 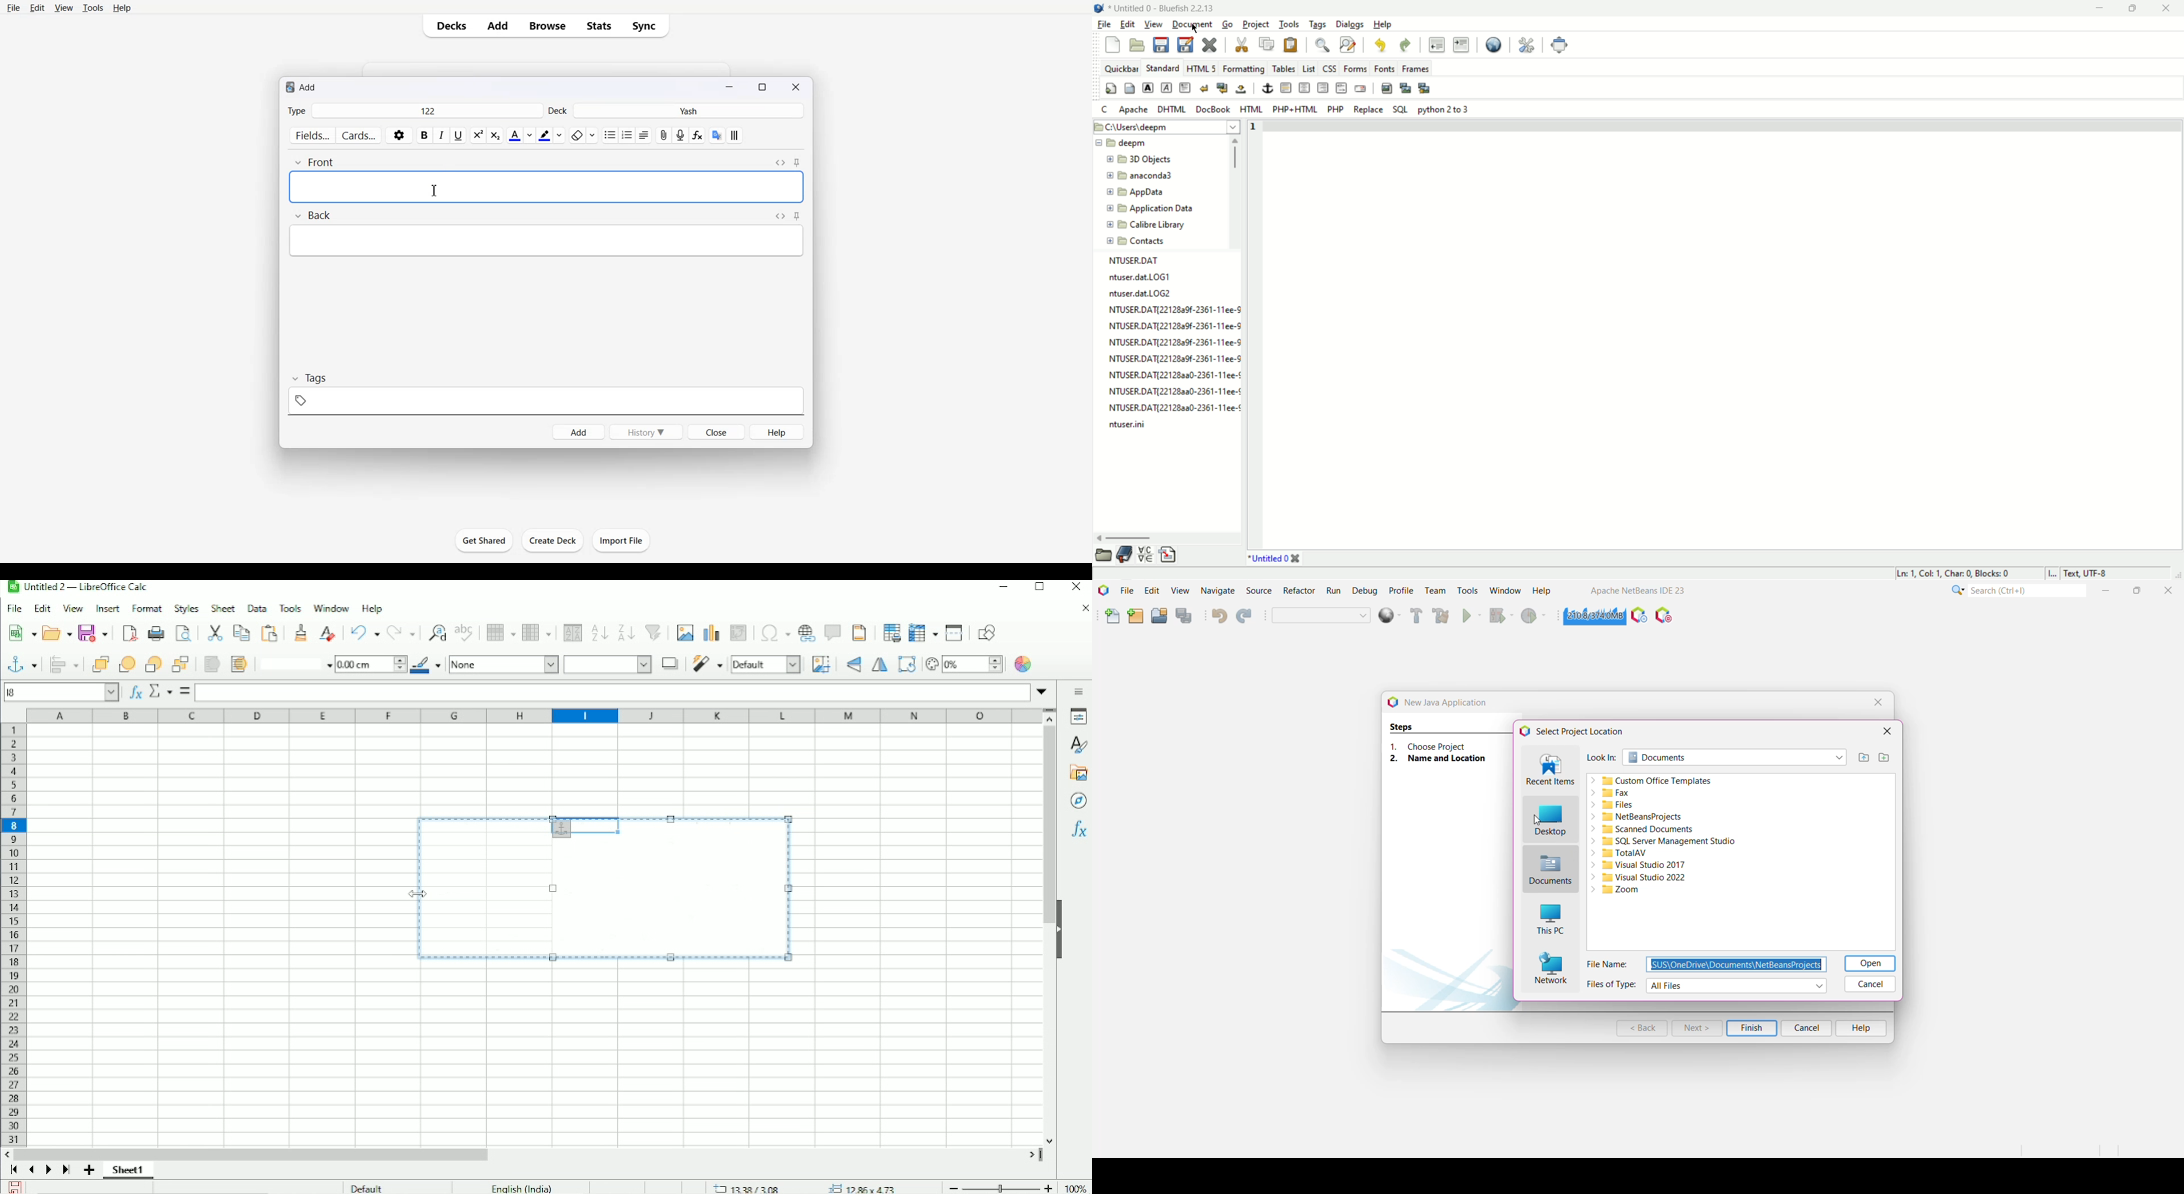 I want to click on Insert image, so click(x=684, y=633).